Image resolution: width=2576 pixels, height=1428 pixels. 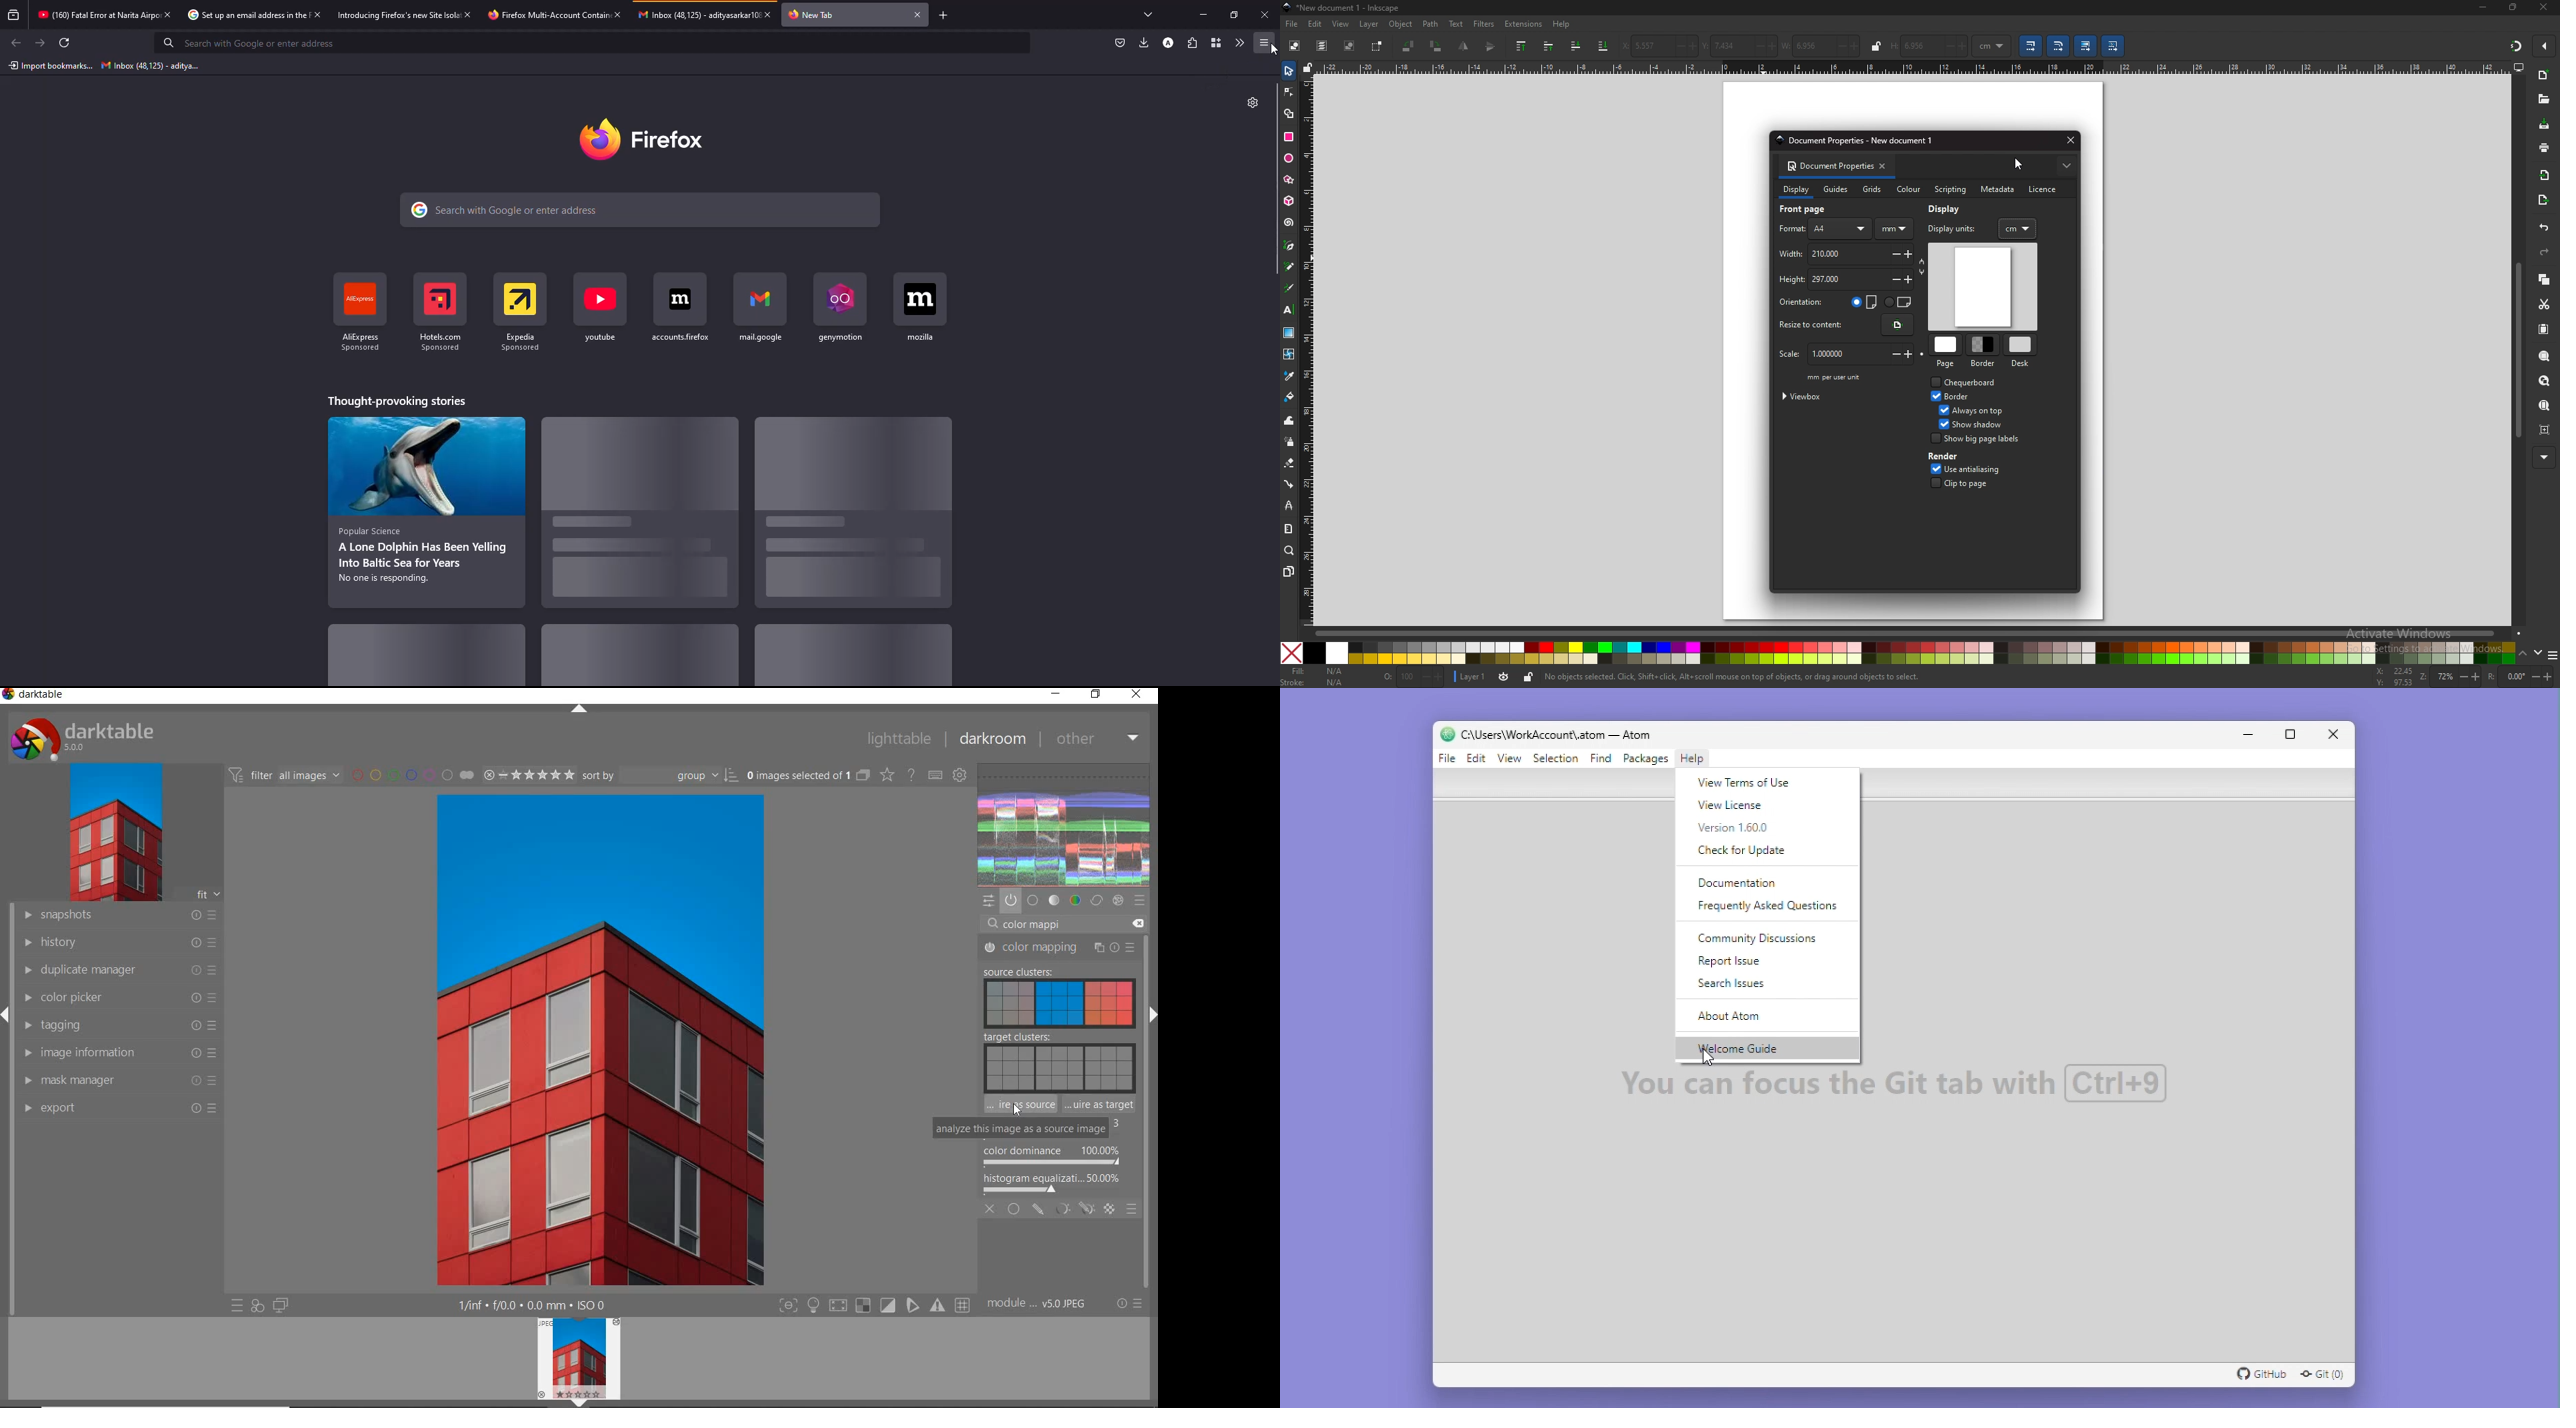 I want to click on inbox, so click(x=146, y=66).